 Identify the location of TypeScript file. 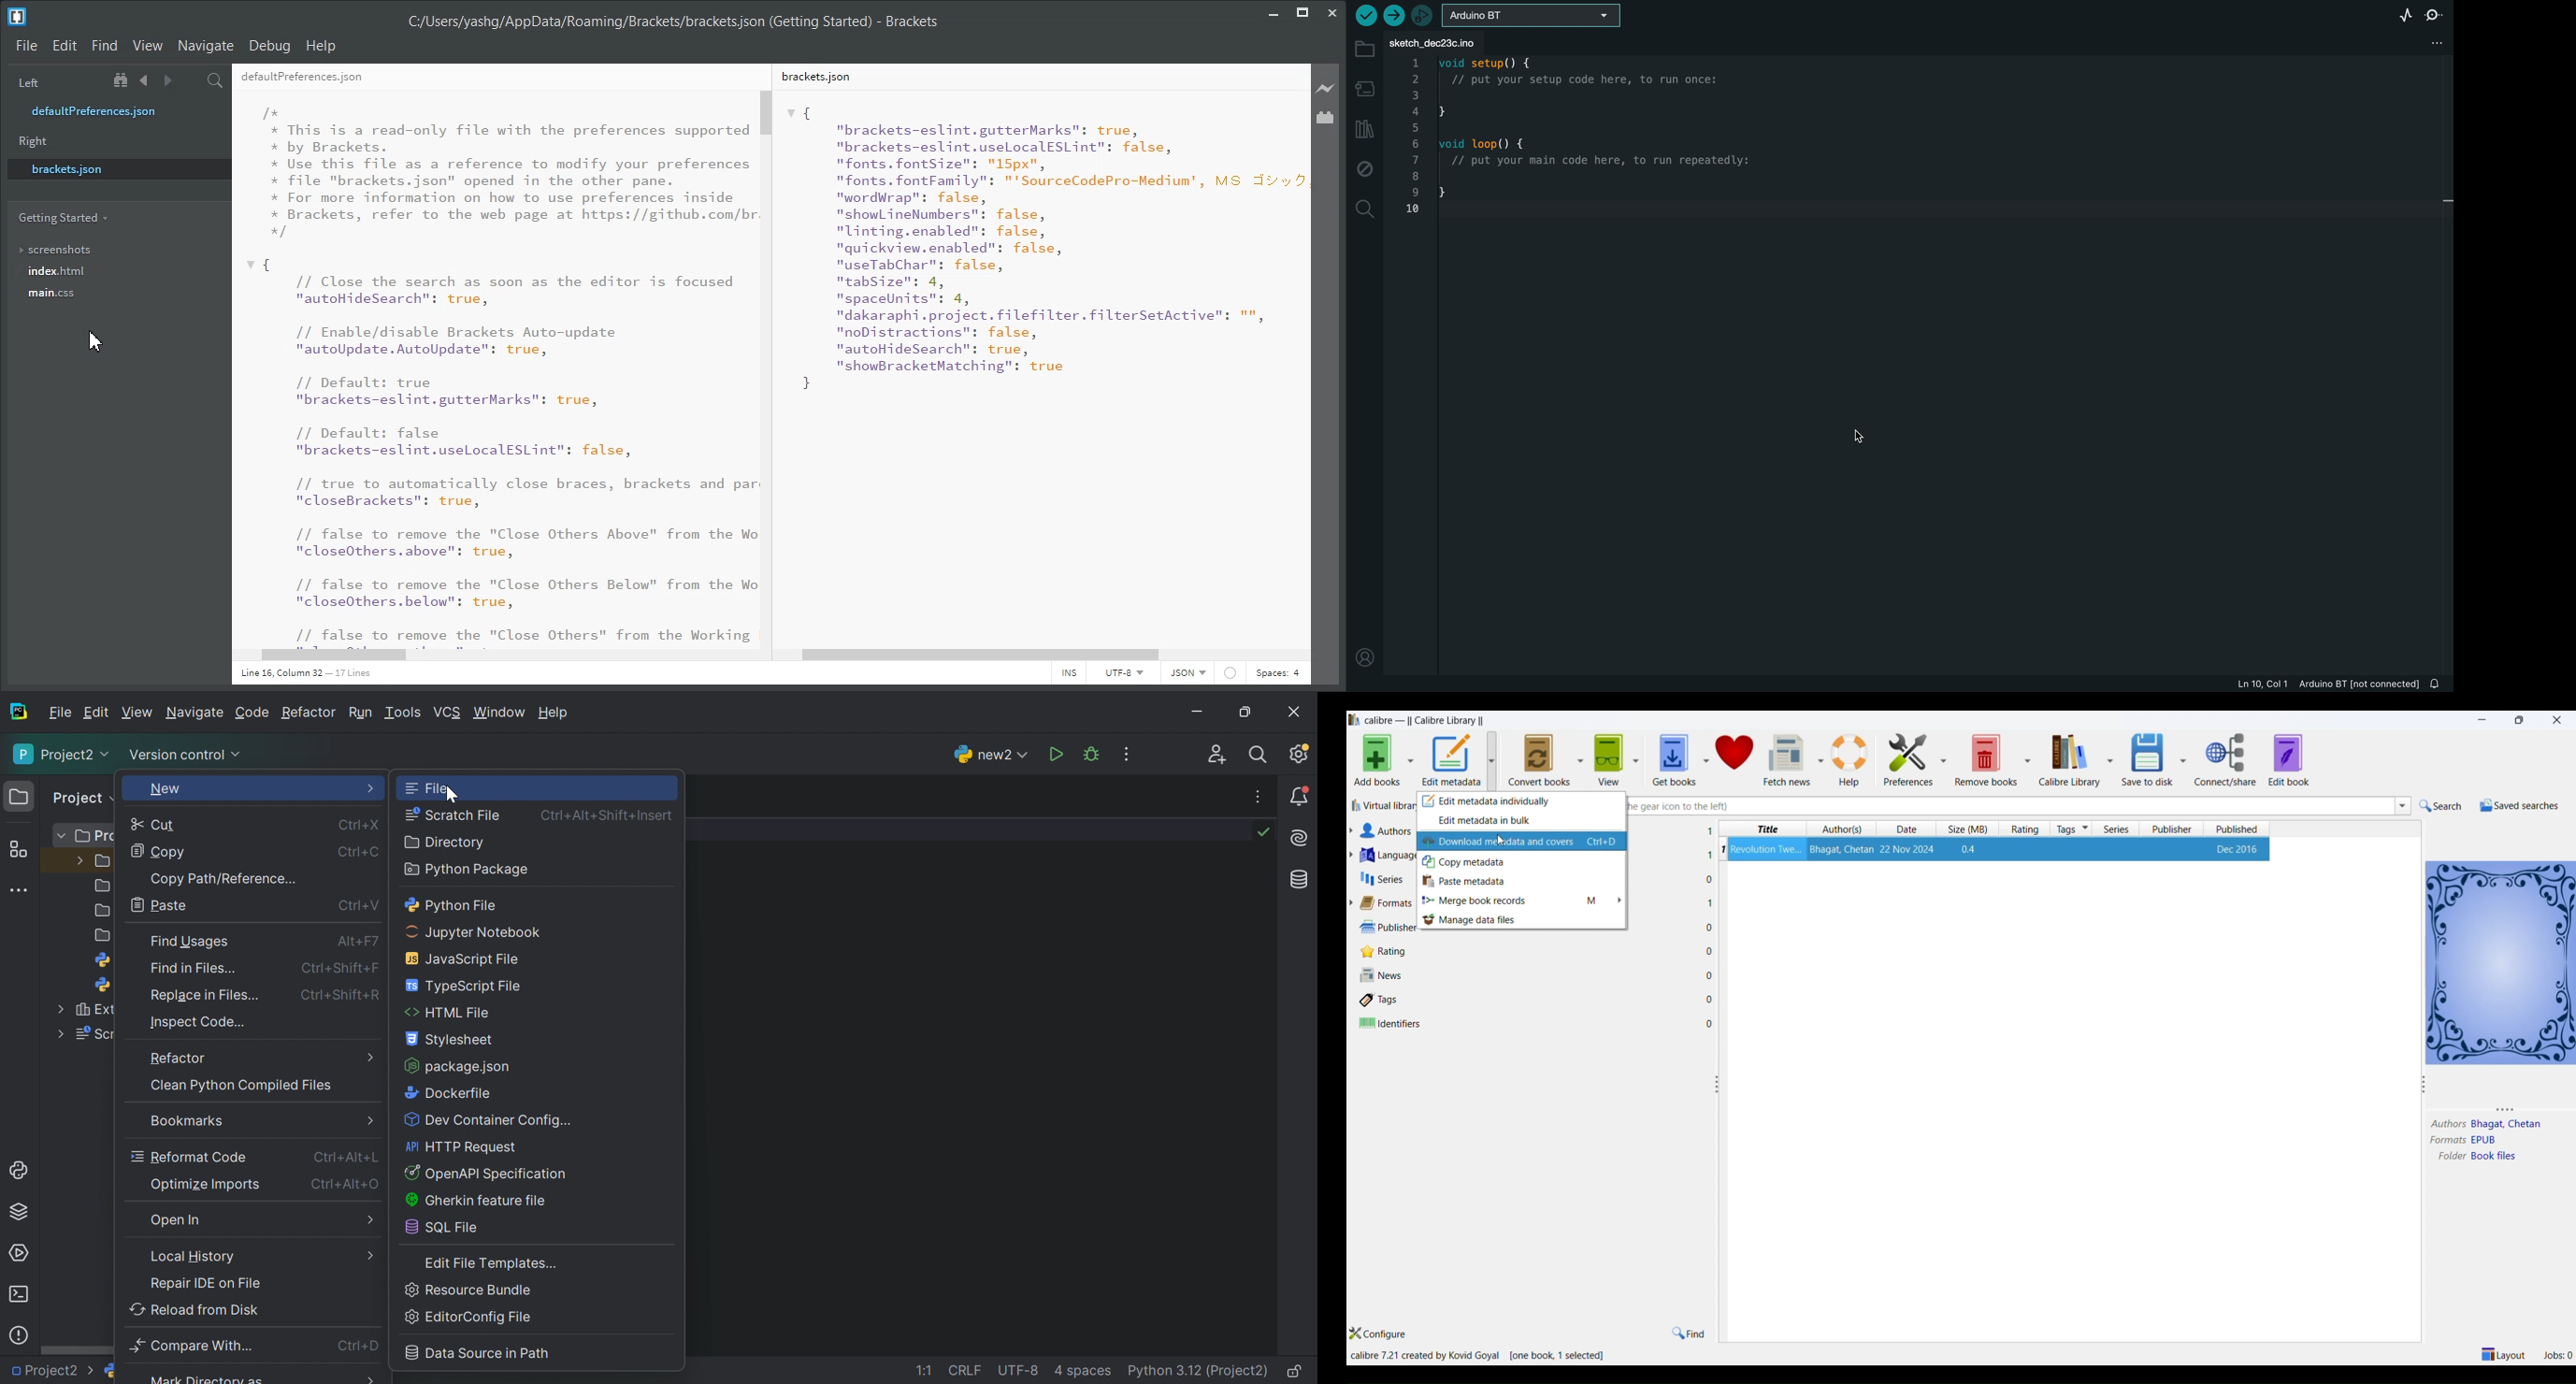
(466, 986).